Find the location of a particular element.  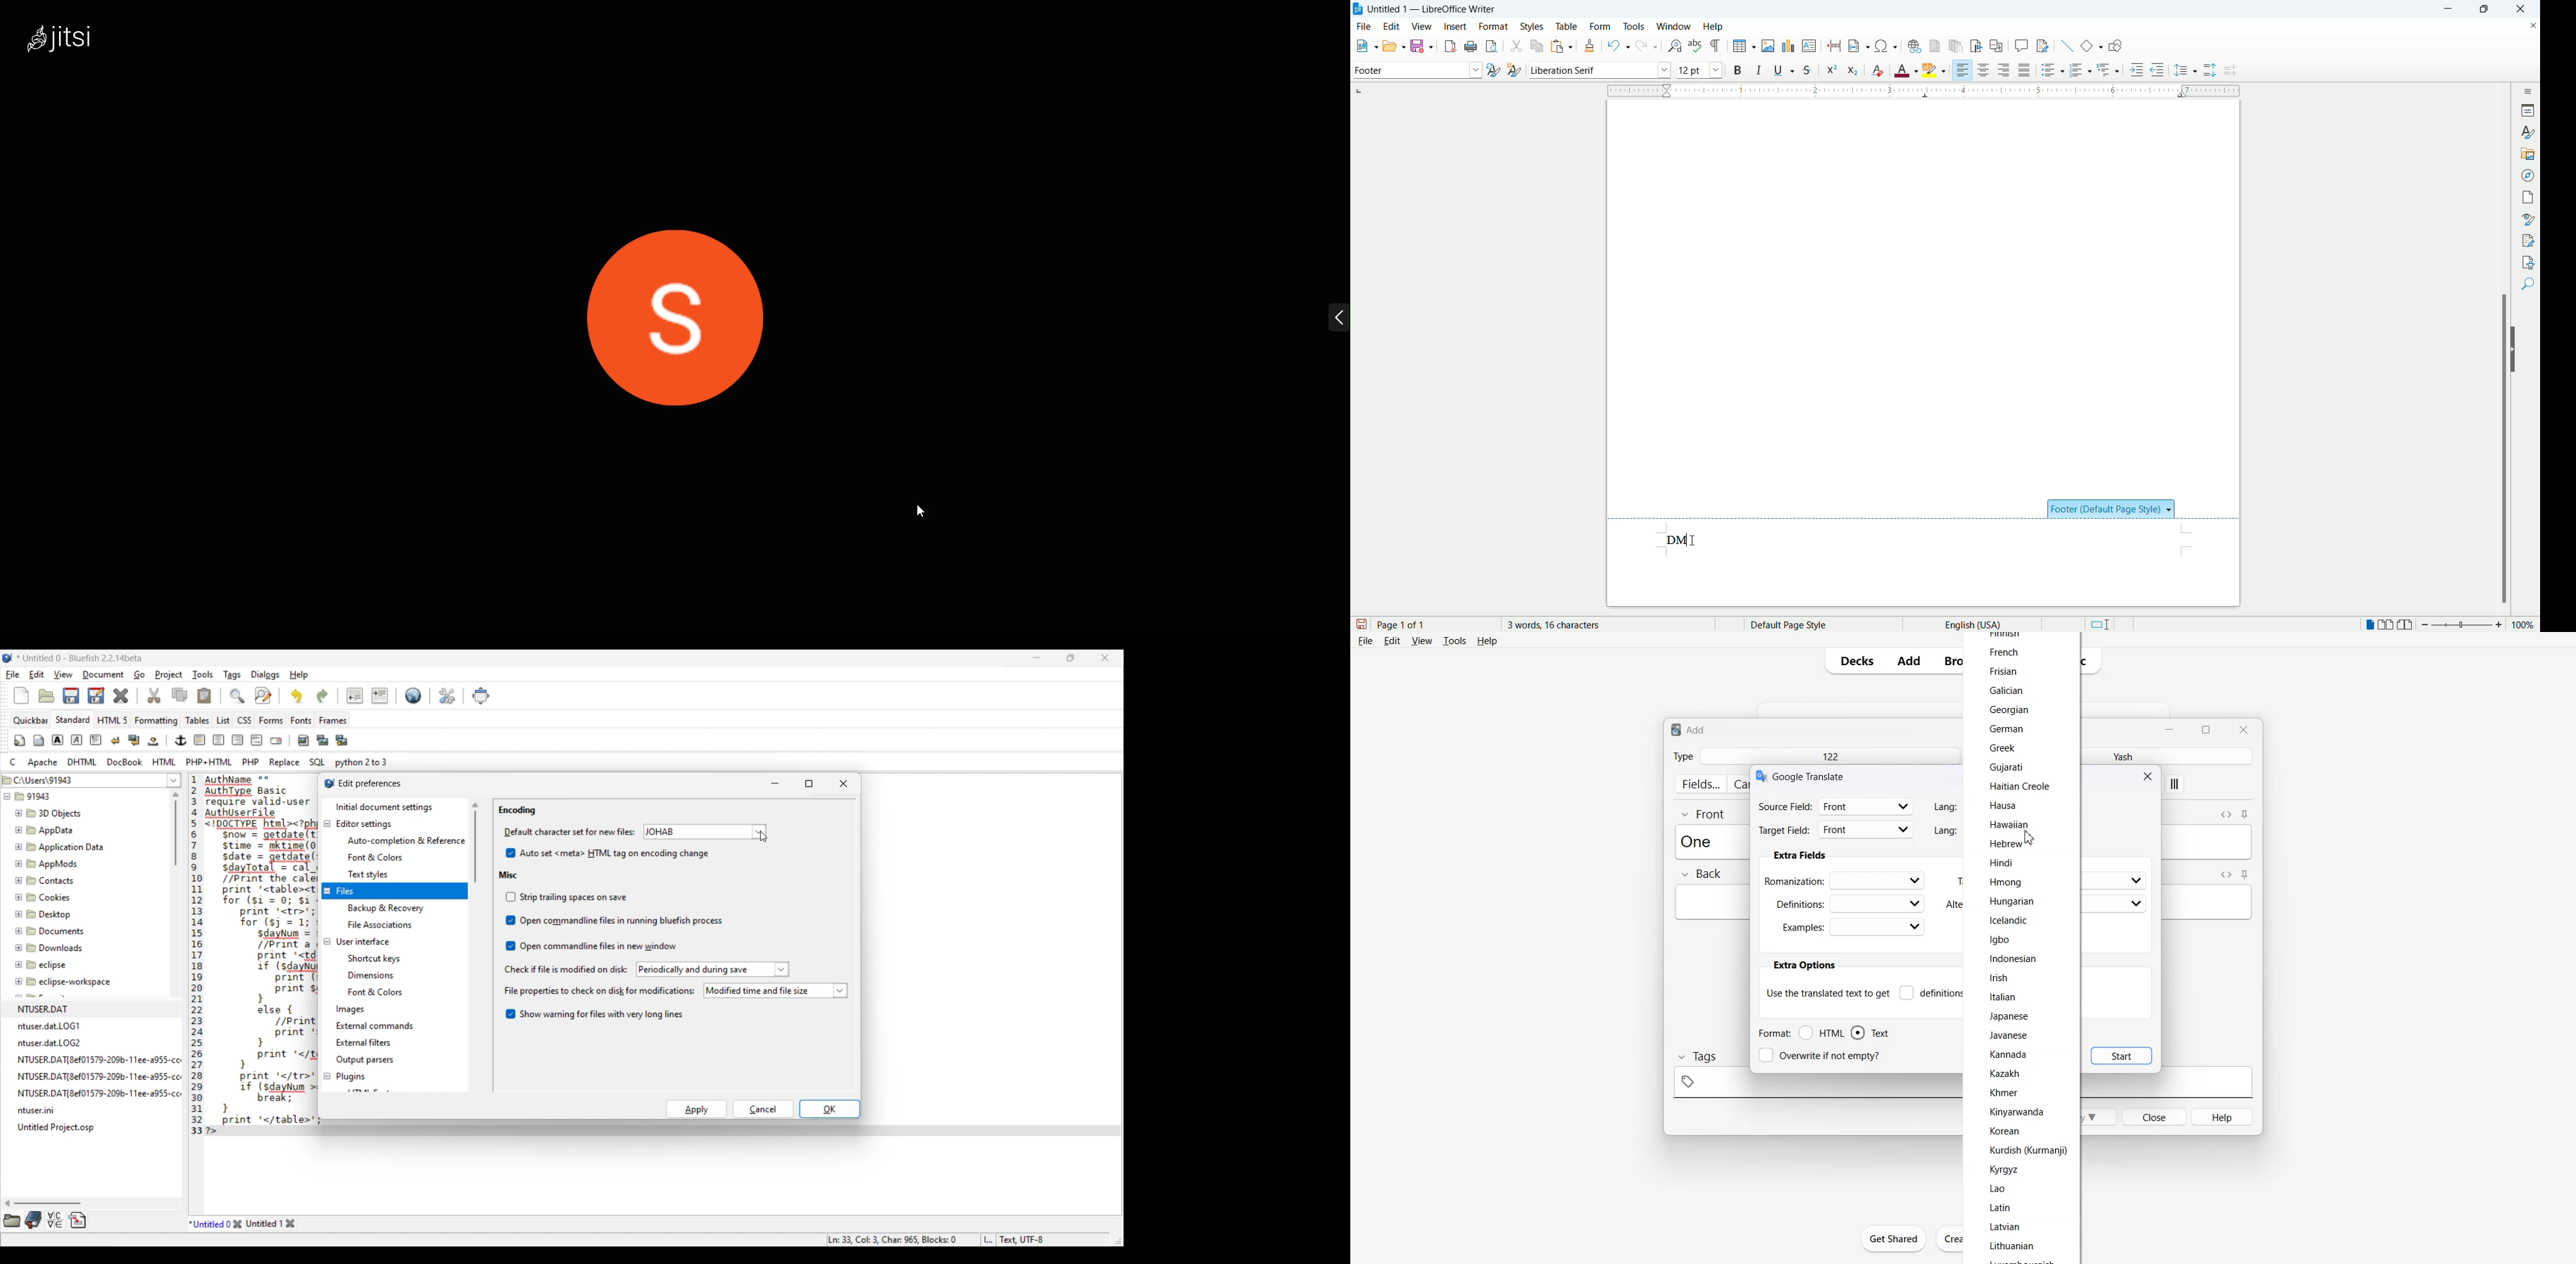

insert bookmark is located at coordinates (1979, 46).